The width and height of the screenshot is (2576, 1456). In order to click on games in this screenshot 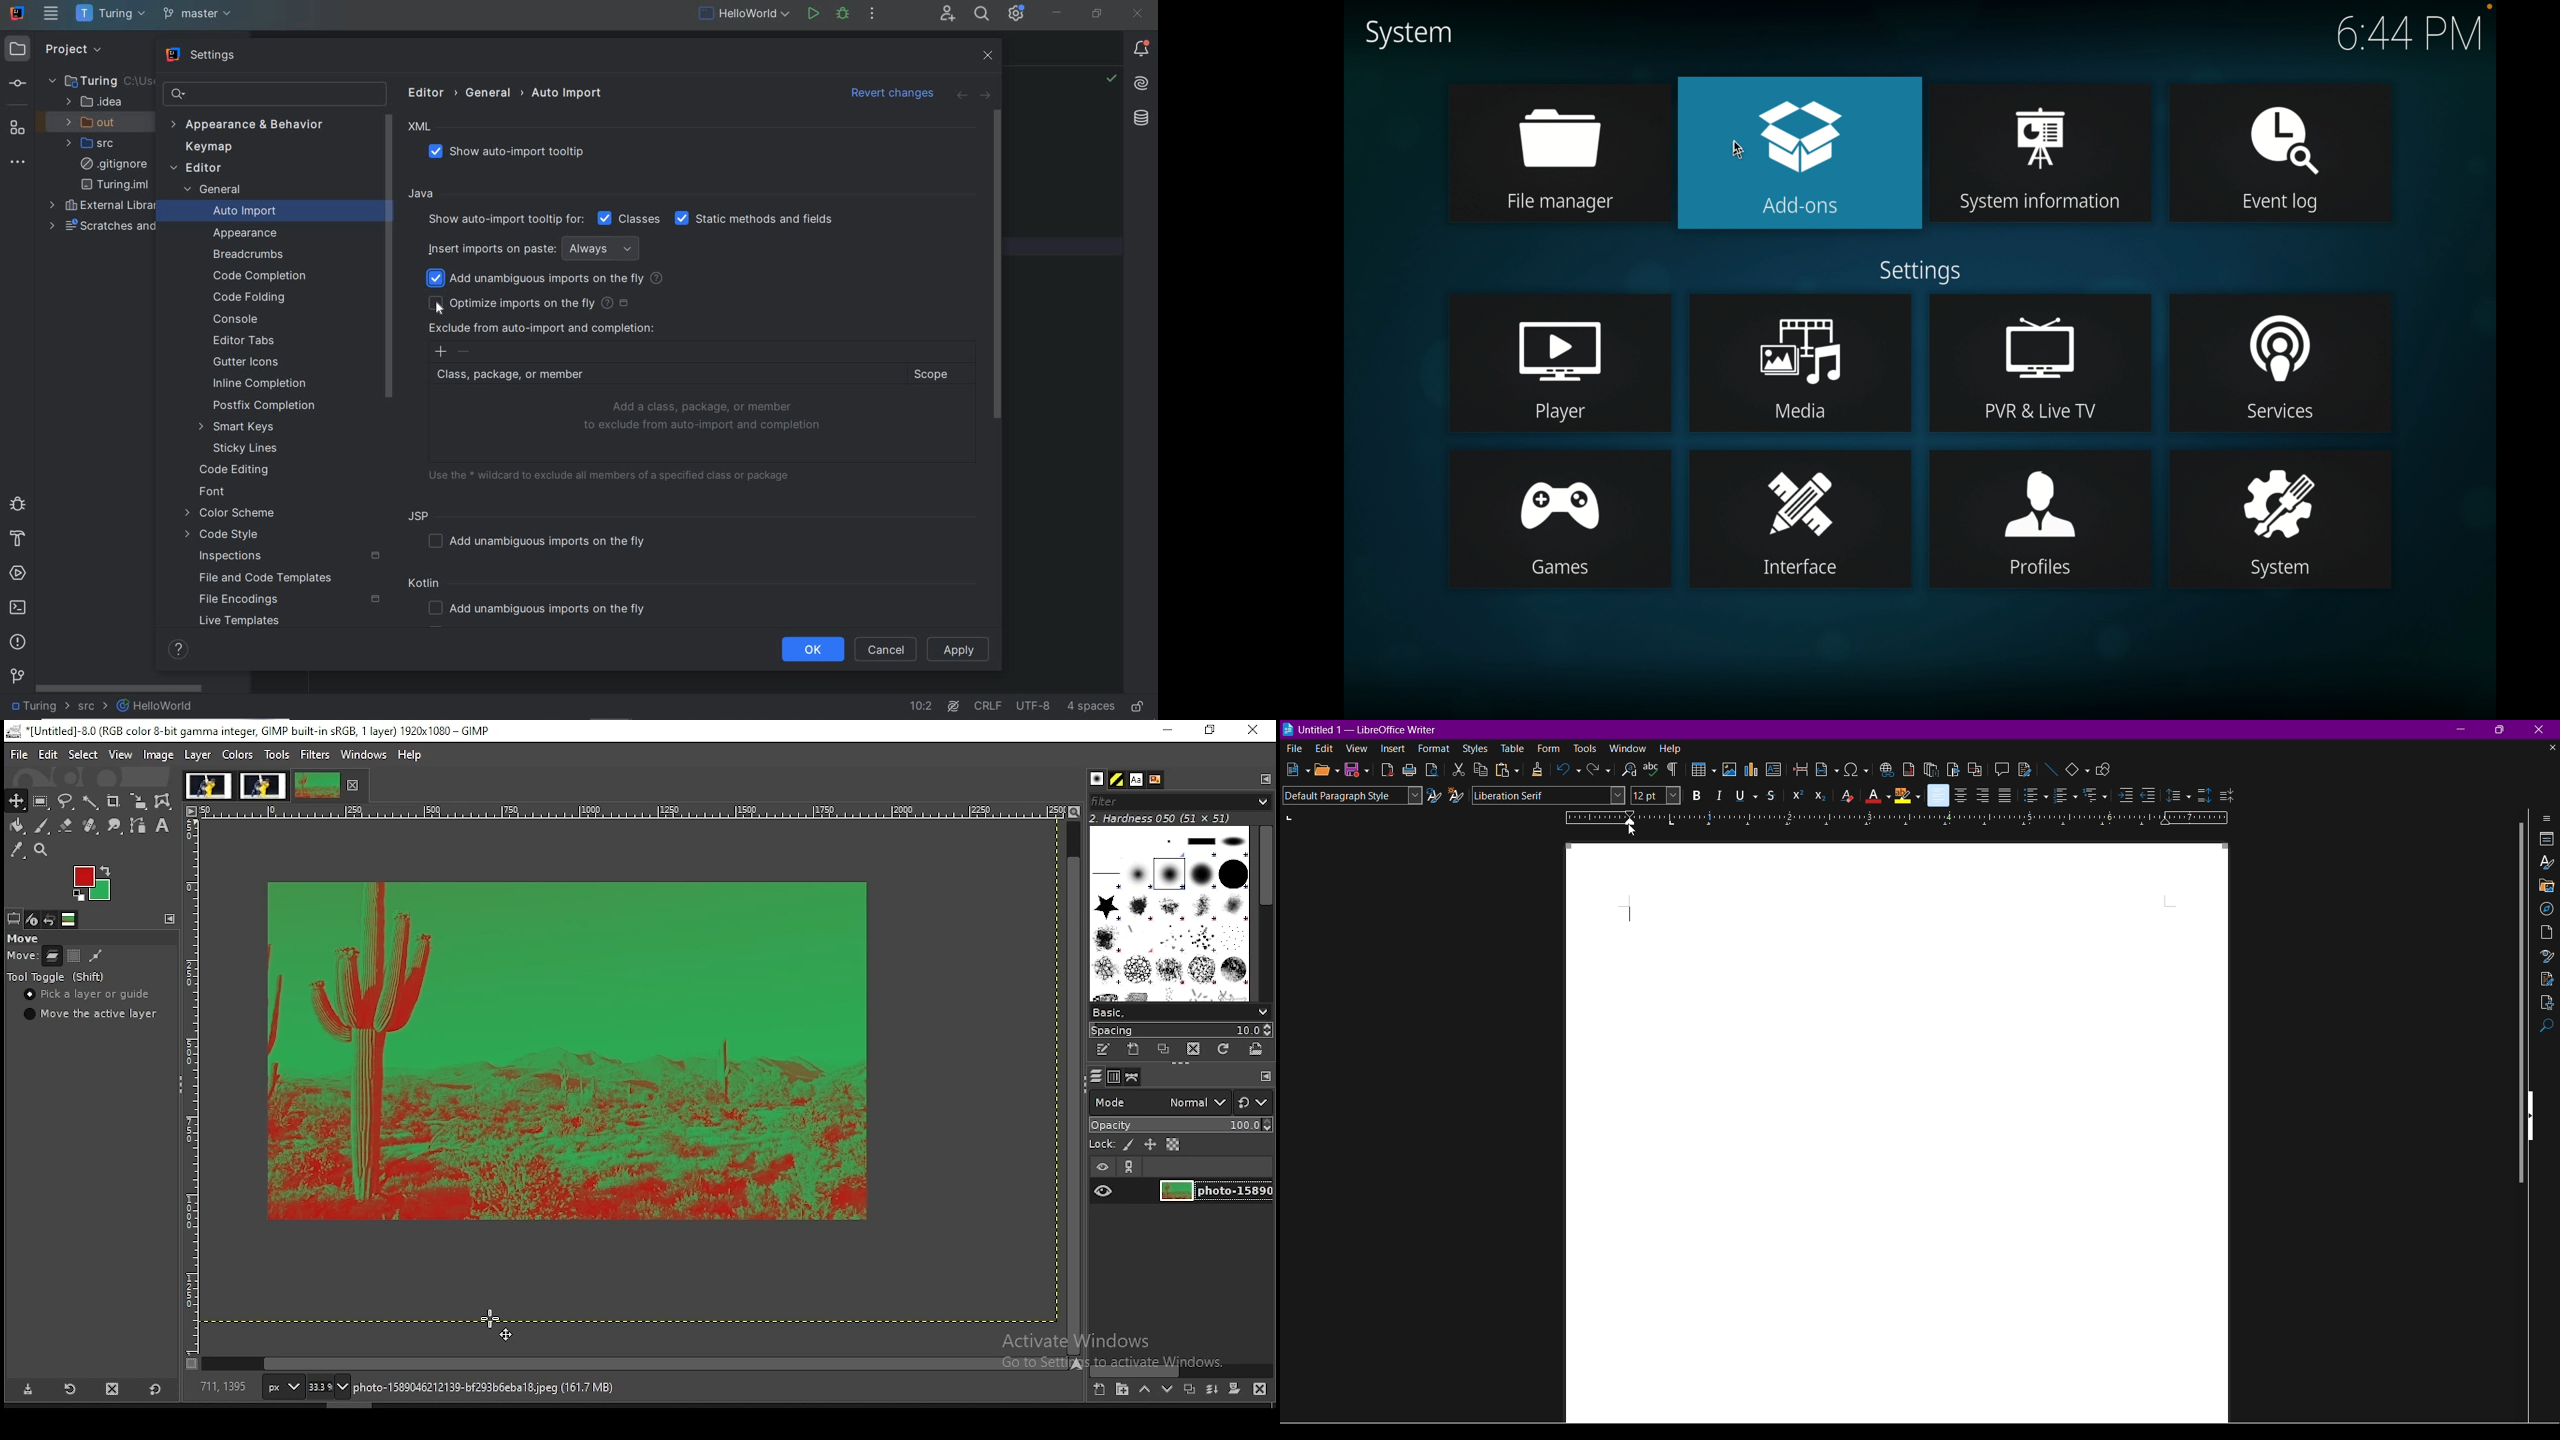, I will do `click(1560, 519)`.